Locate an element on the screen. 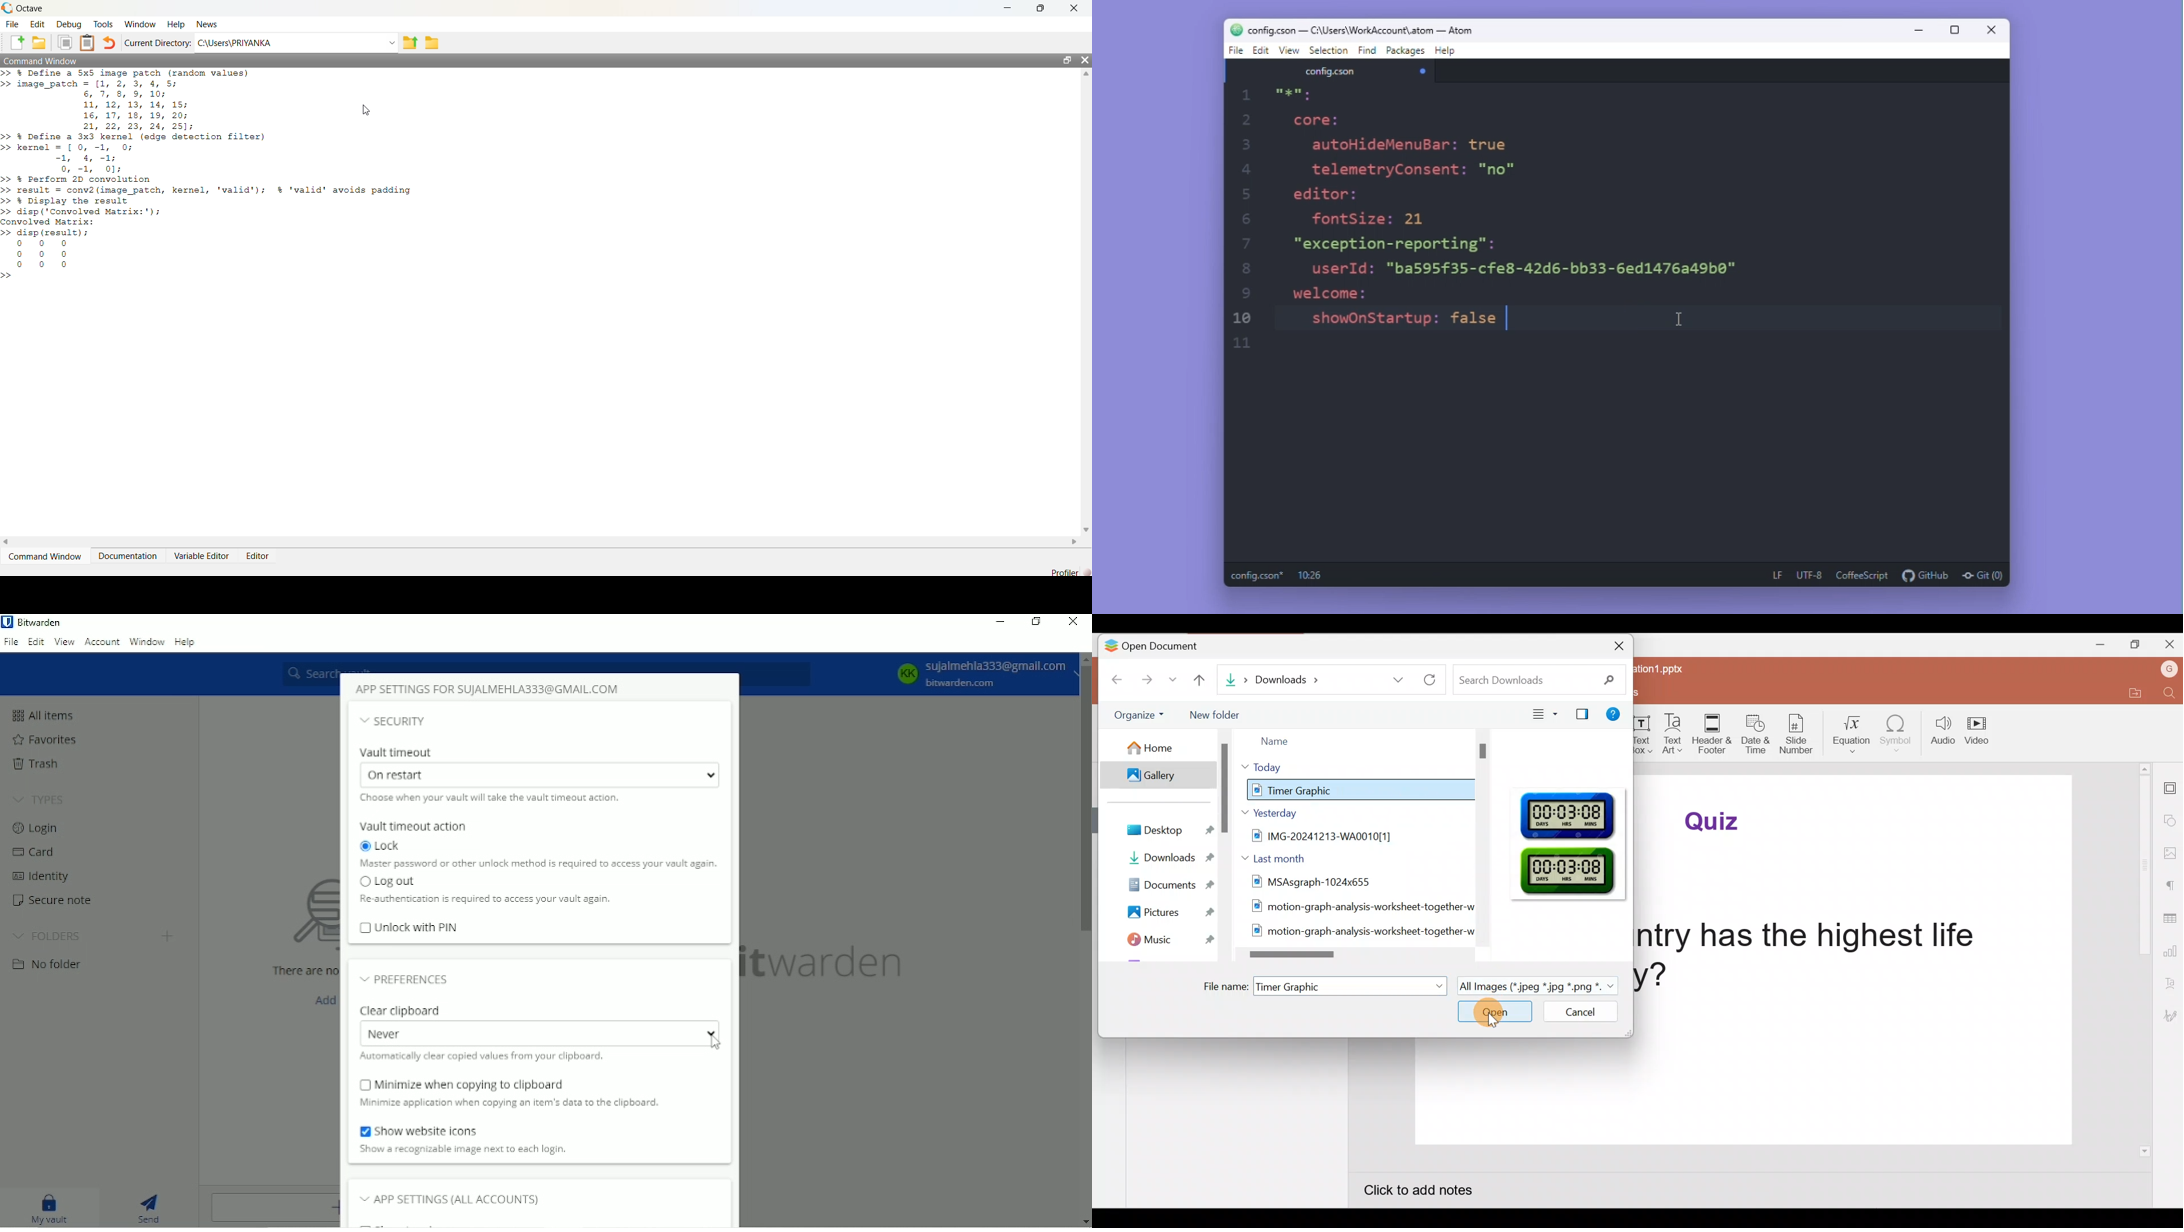 Image resolution: width=2184 pixels, height=1232 pixels. C:/Users/PRIYANKA is located at coordinates (286, 43).